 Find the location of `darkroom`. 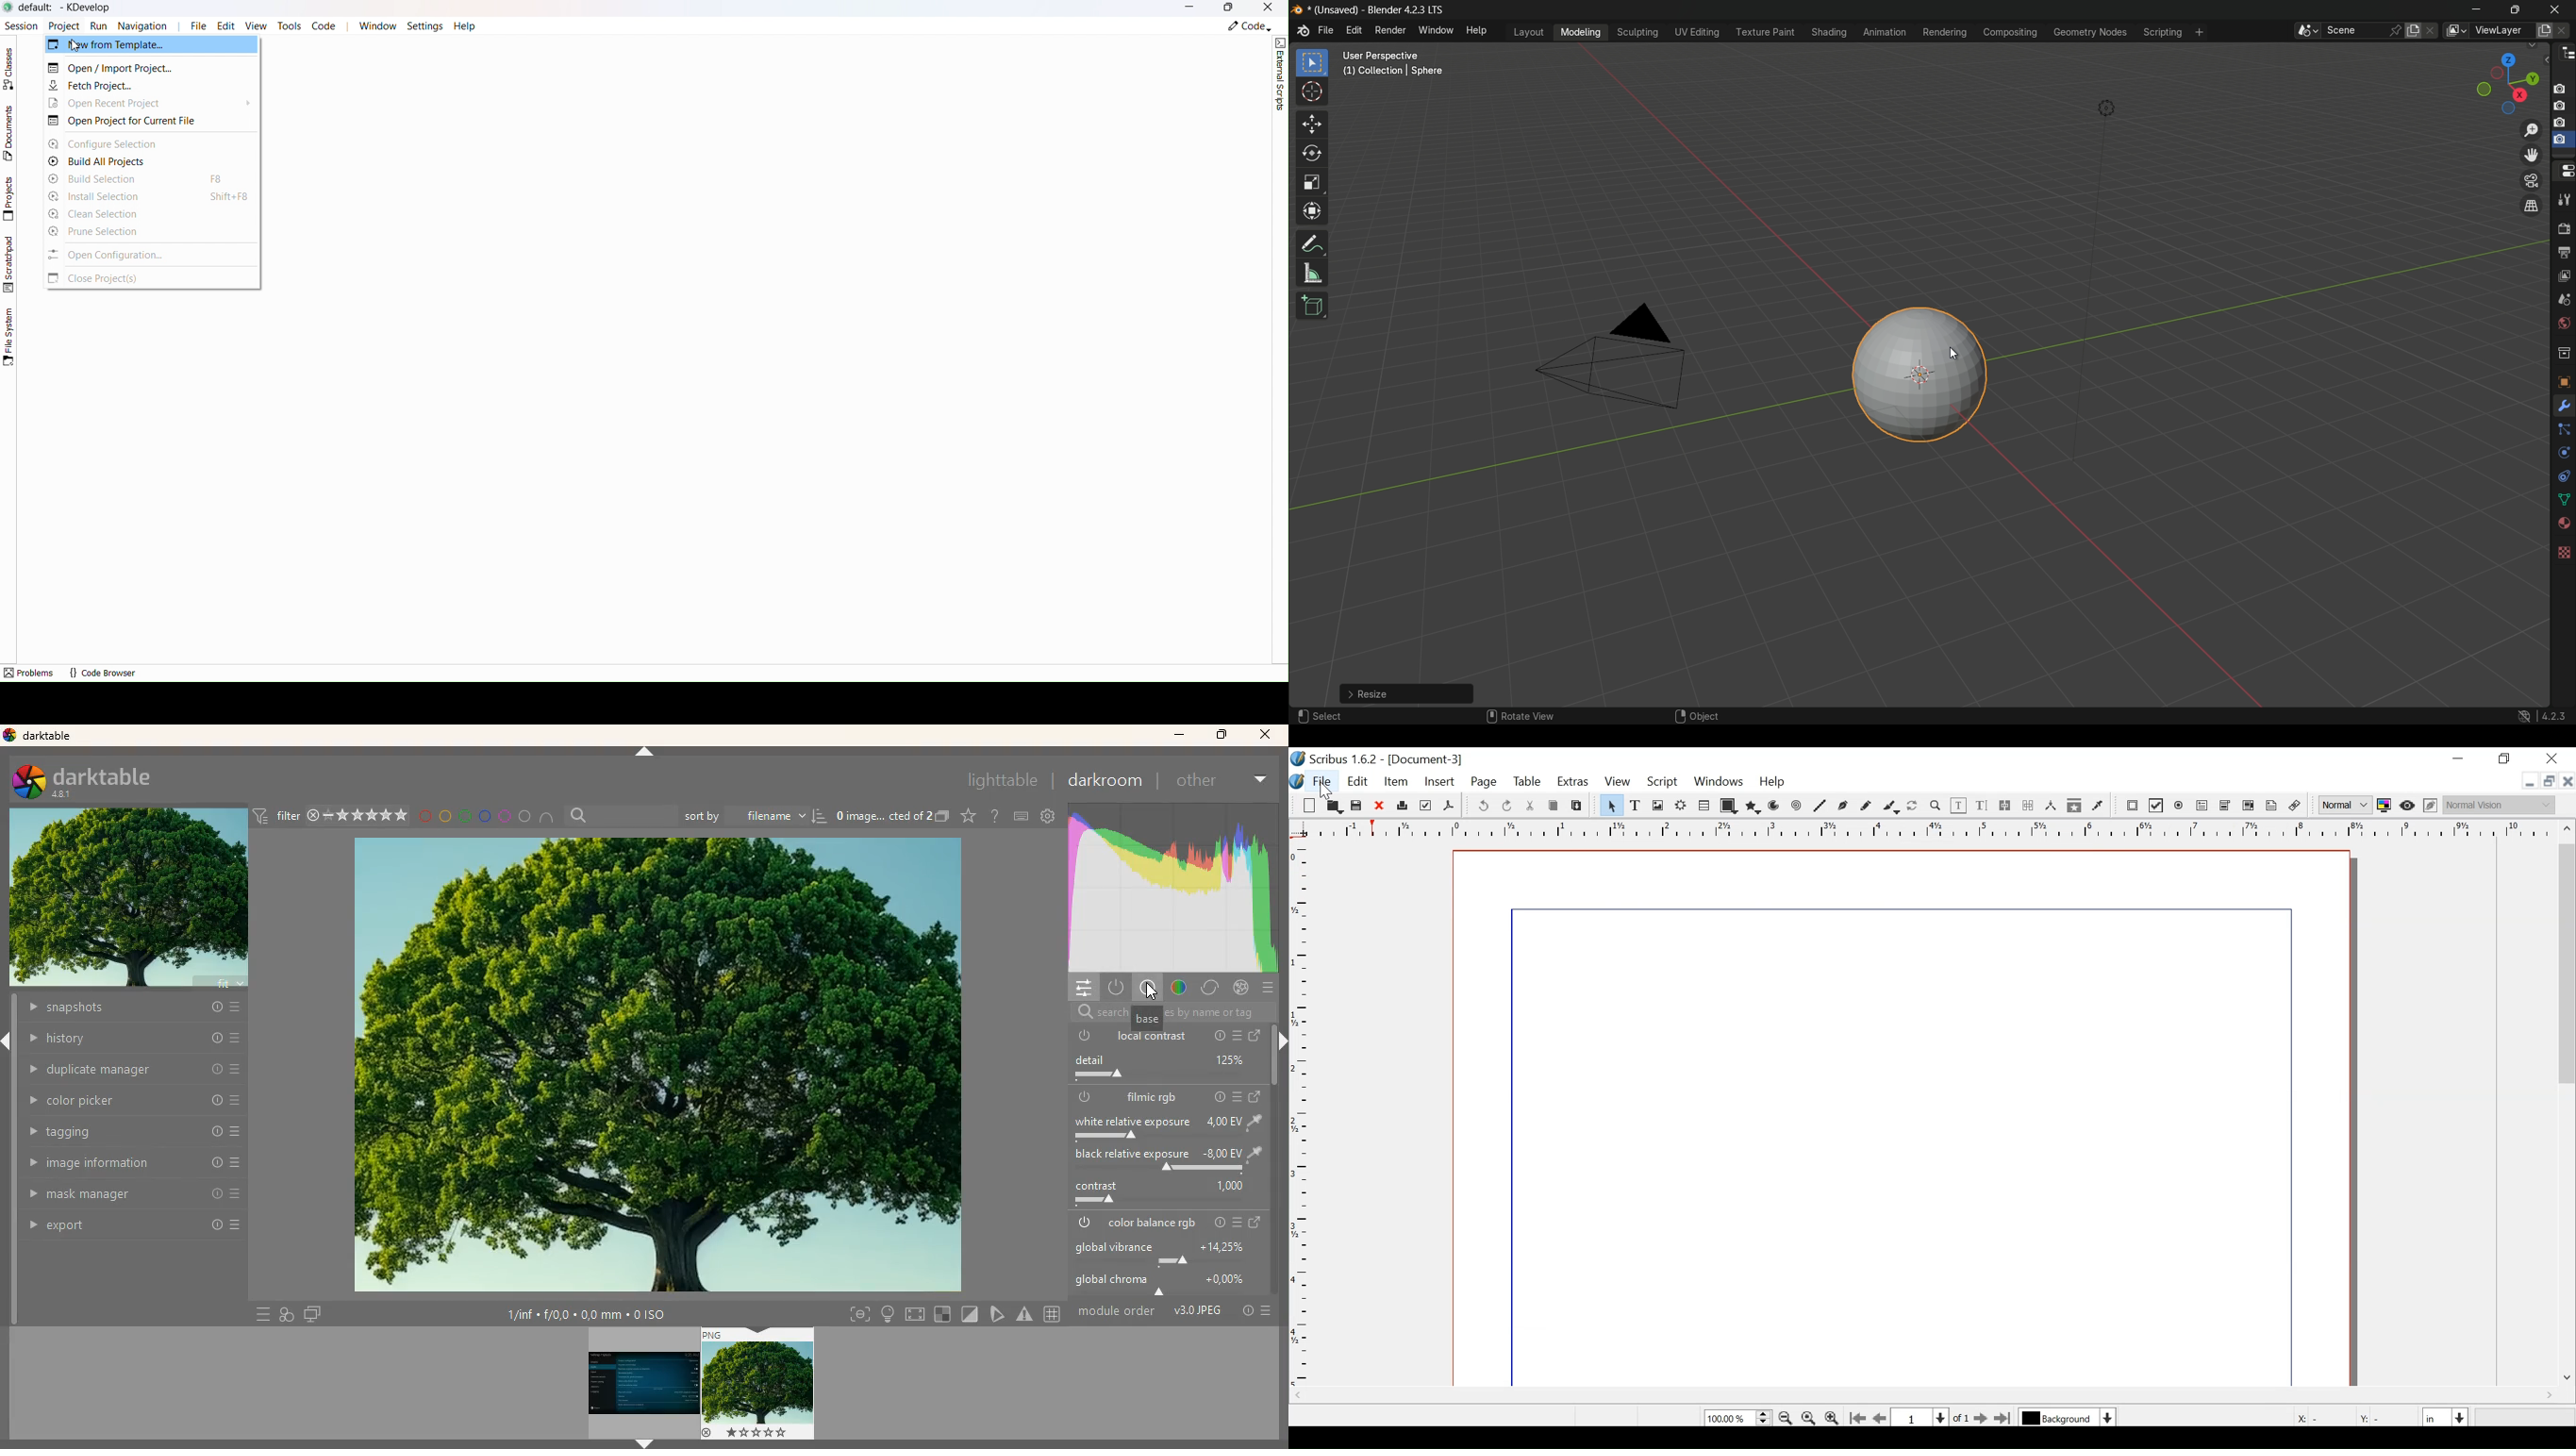

darkroom is located at coordinates (1109, 782).